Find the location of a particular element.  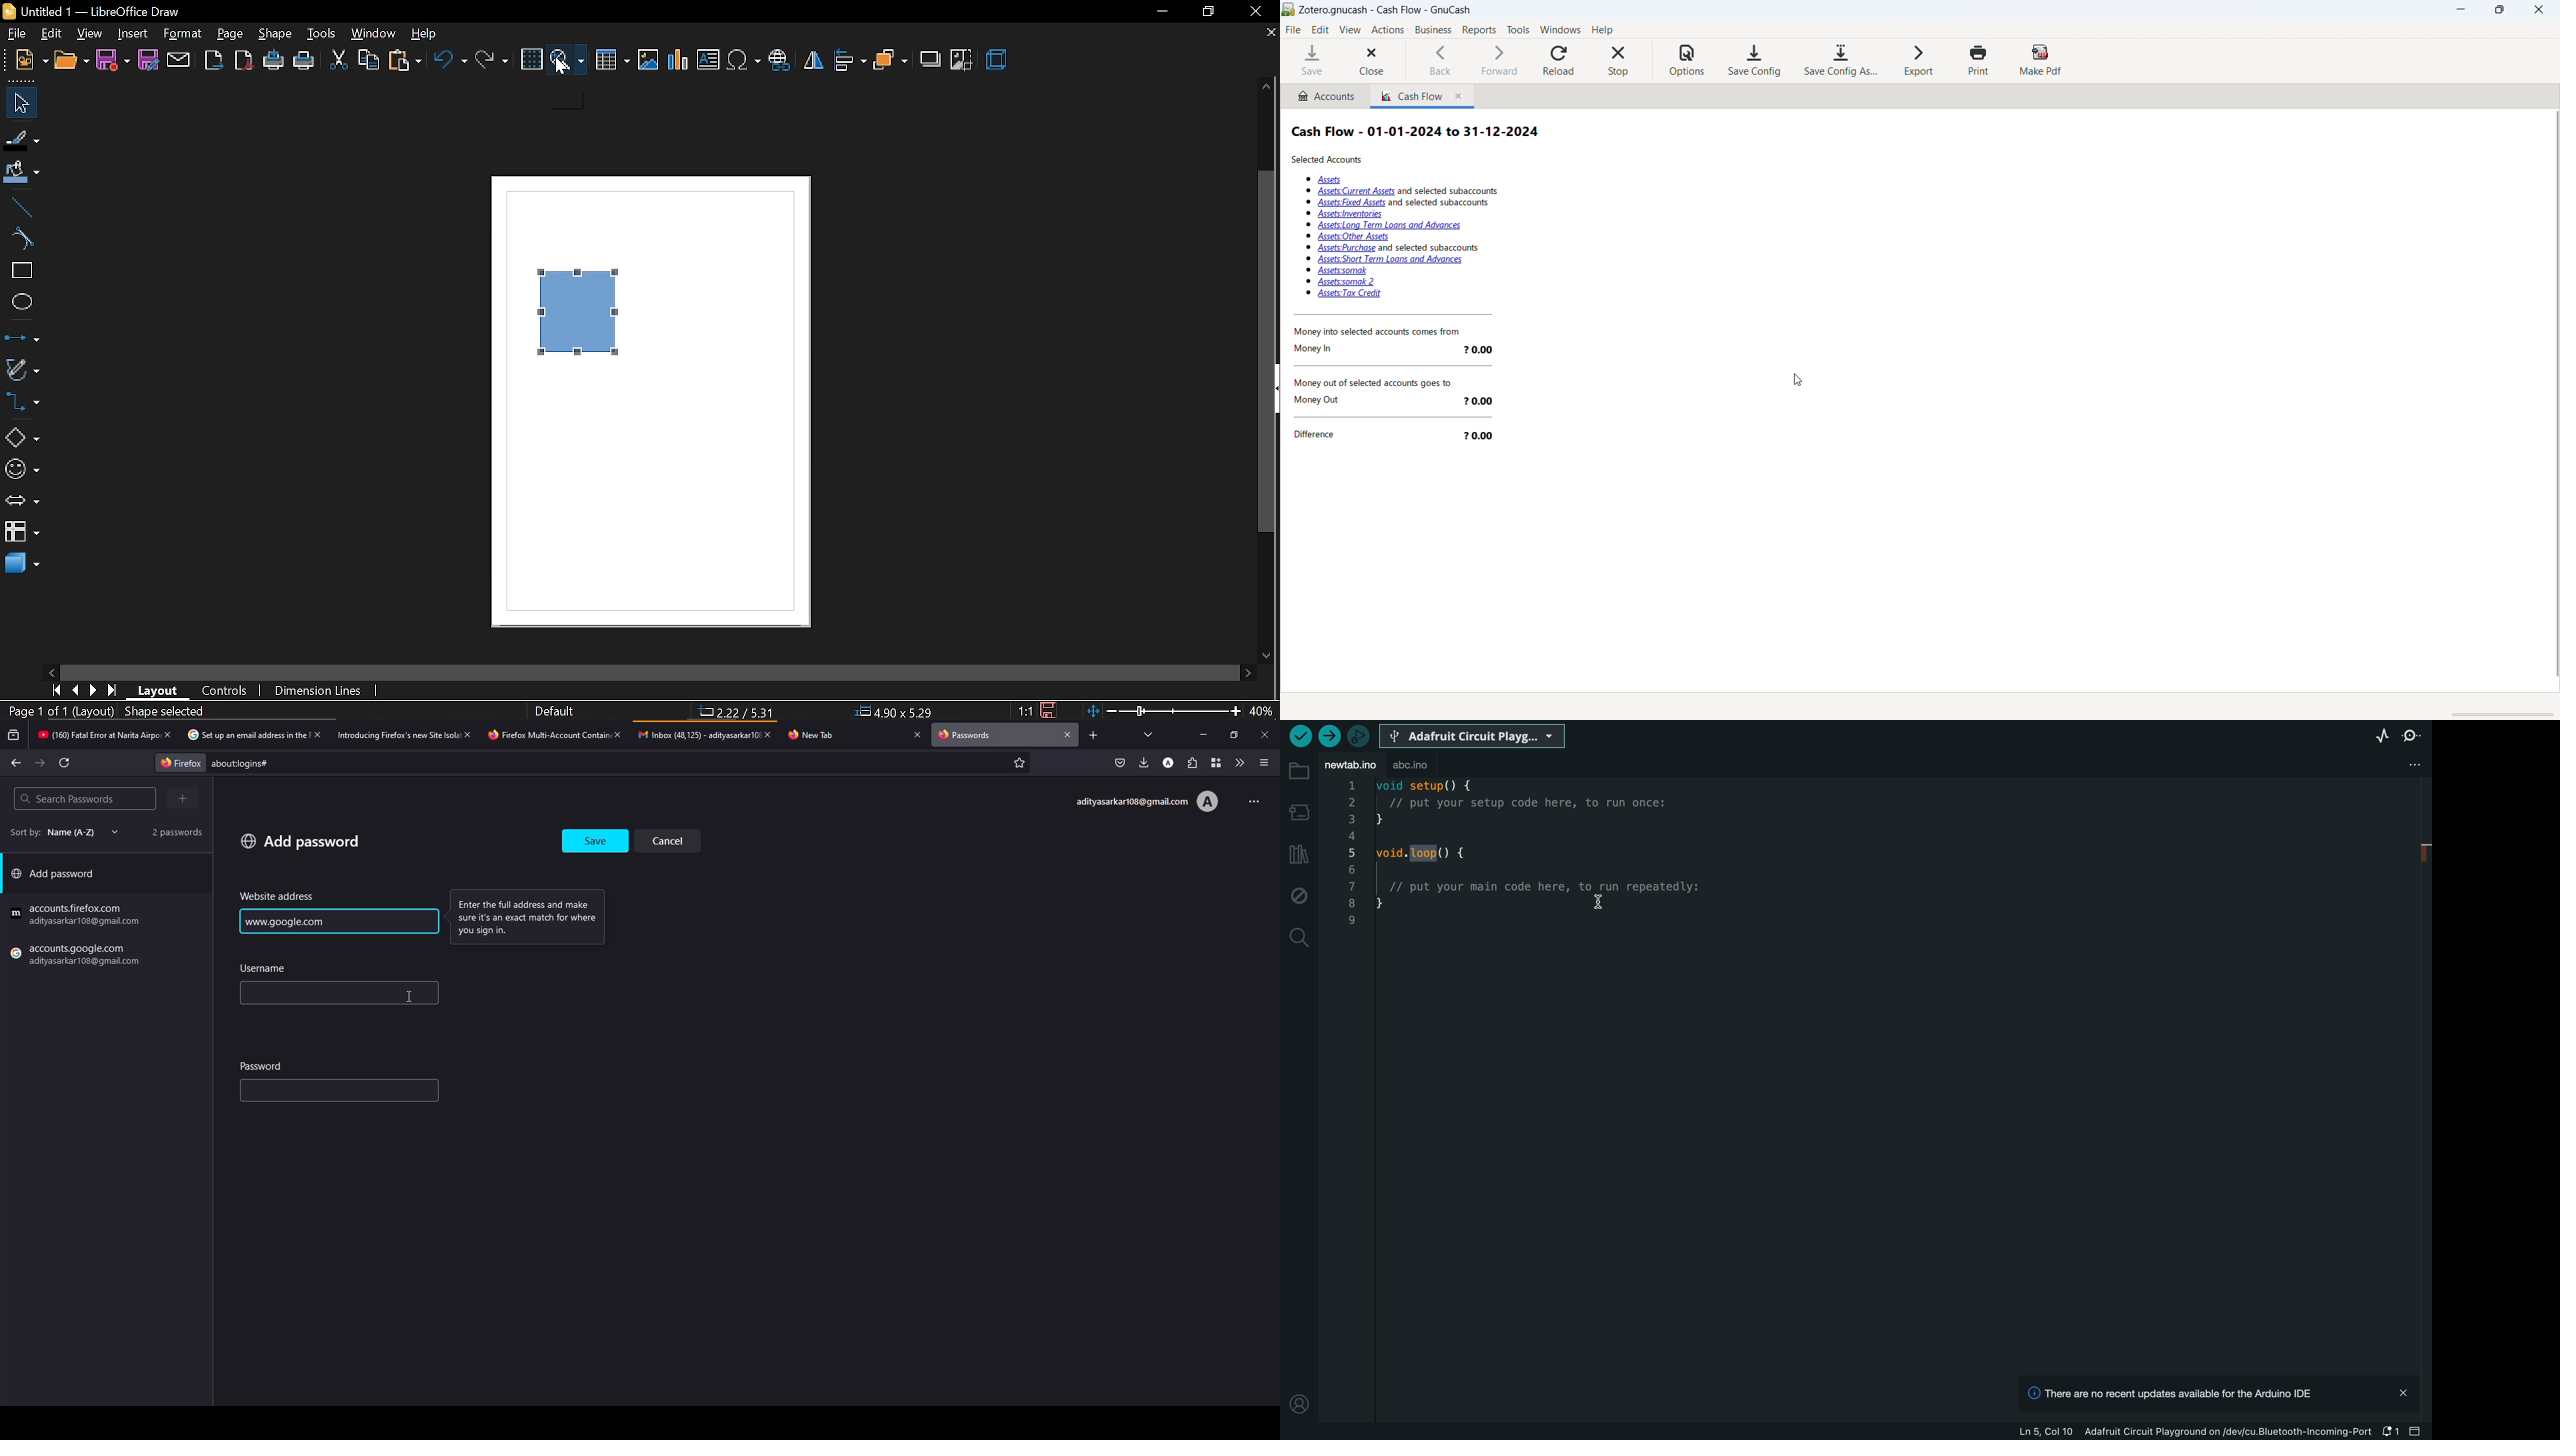

export pdf is located at coordinates (245, 59).